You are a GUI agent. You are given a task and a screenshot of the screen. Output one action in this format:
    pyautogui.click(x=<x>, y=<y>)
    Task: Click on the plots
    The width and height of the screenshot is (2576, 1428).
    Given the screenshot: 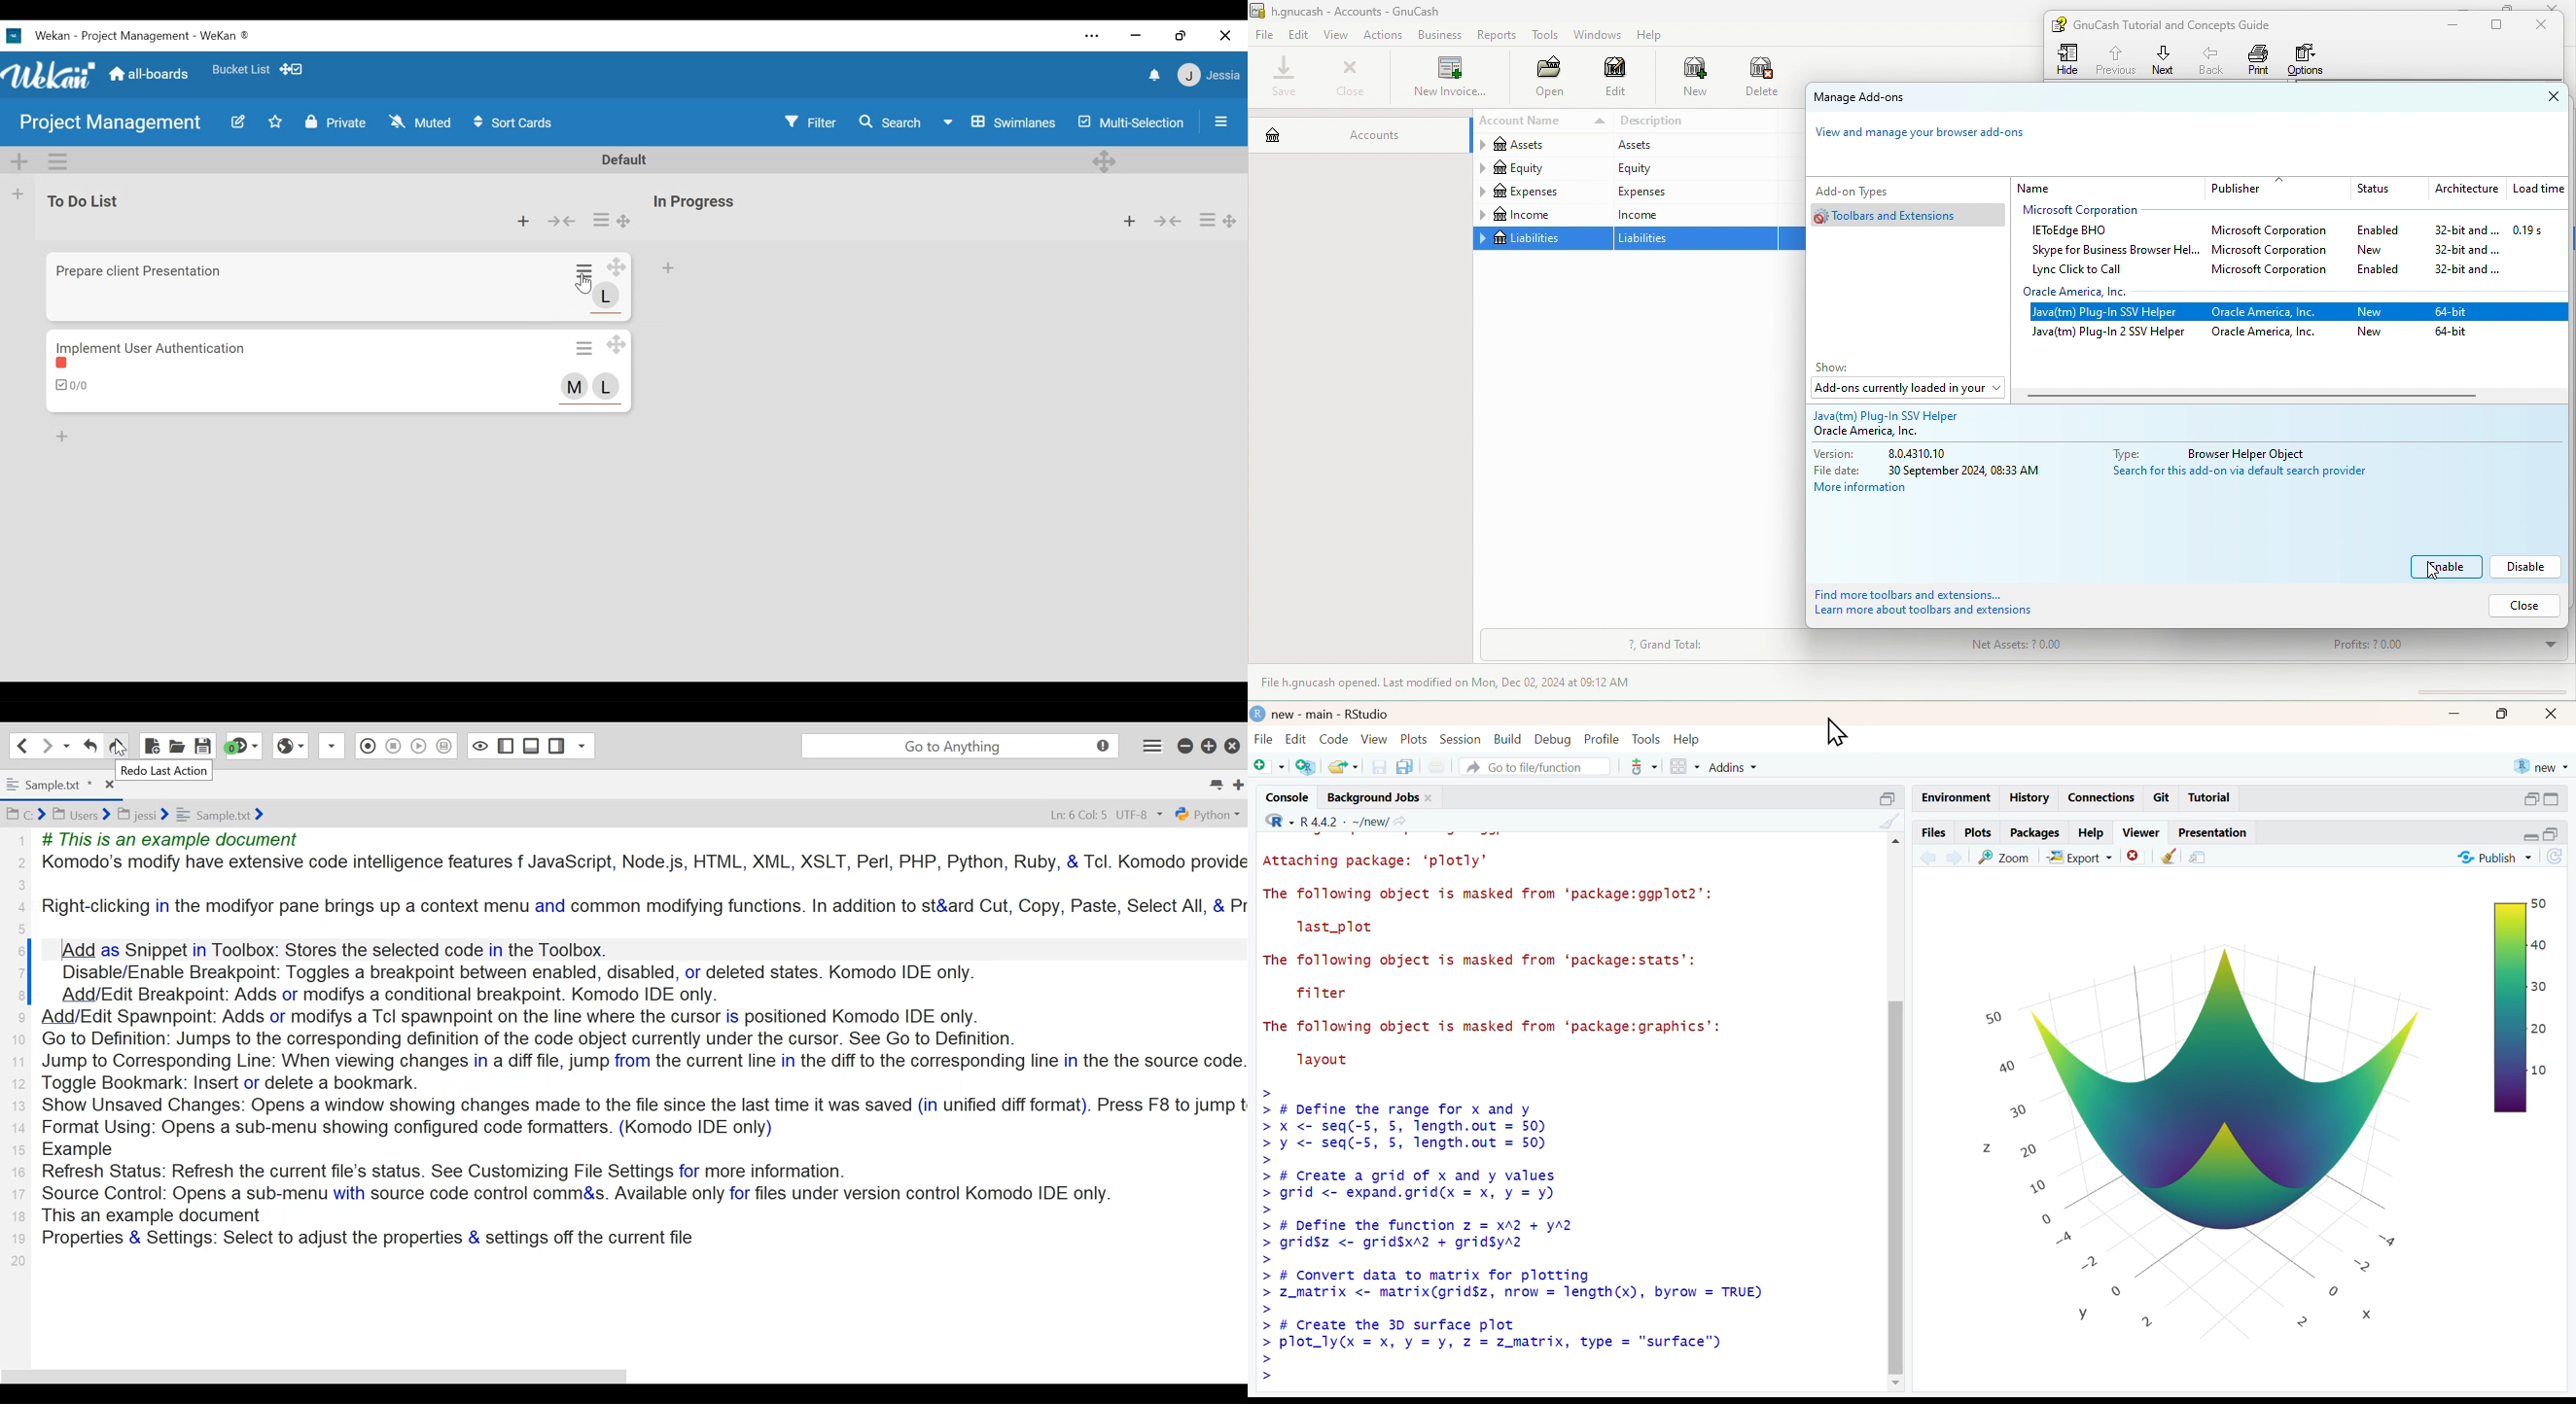 What is the action you would take?
    pyautogui.click(x=1416, y=740)
    